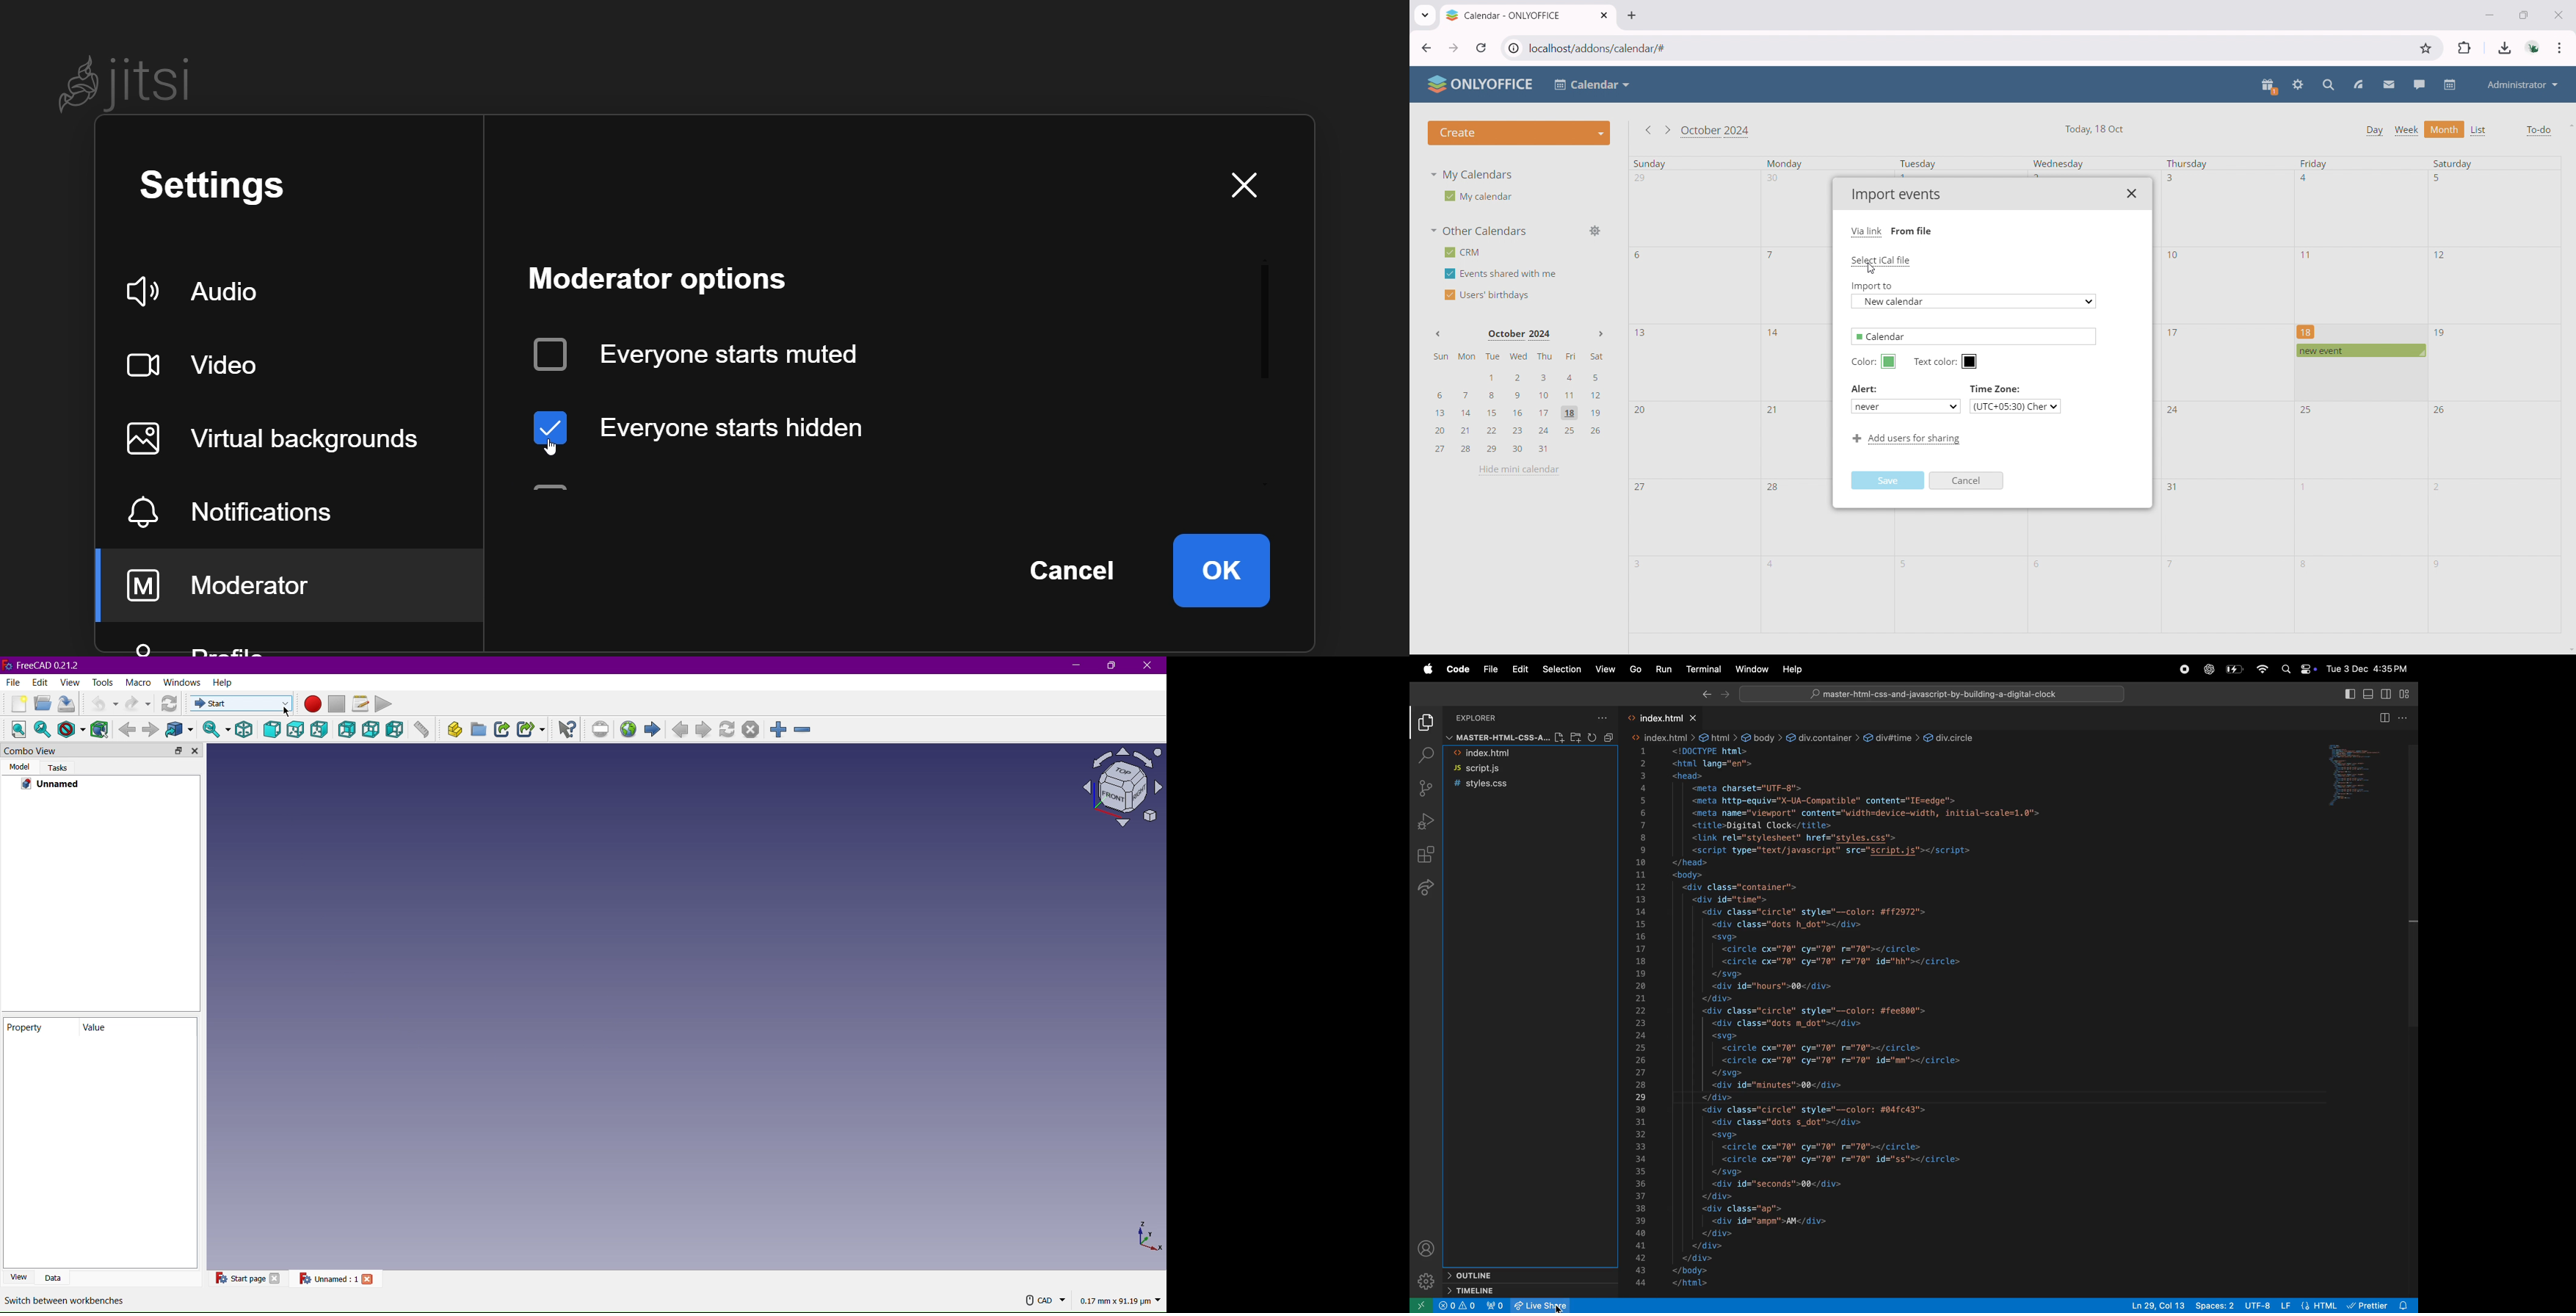  I want to click on Backwards, so click(127, 729).